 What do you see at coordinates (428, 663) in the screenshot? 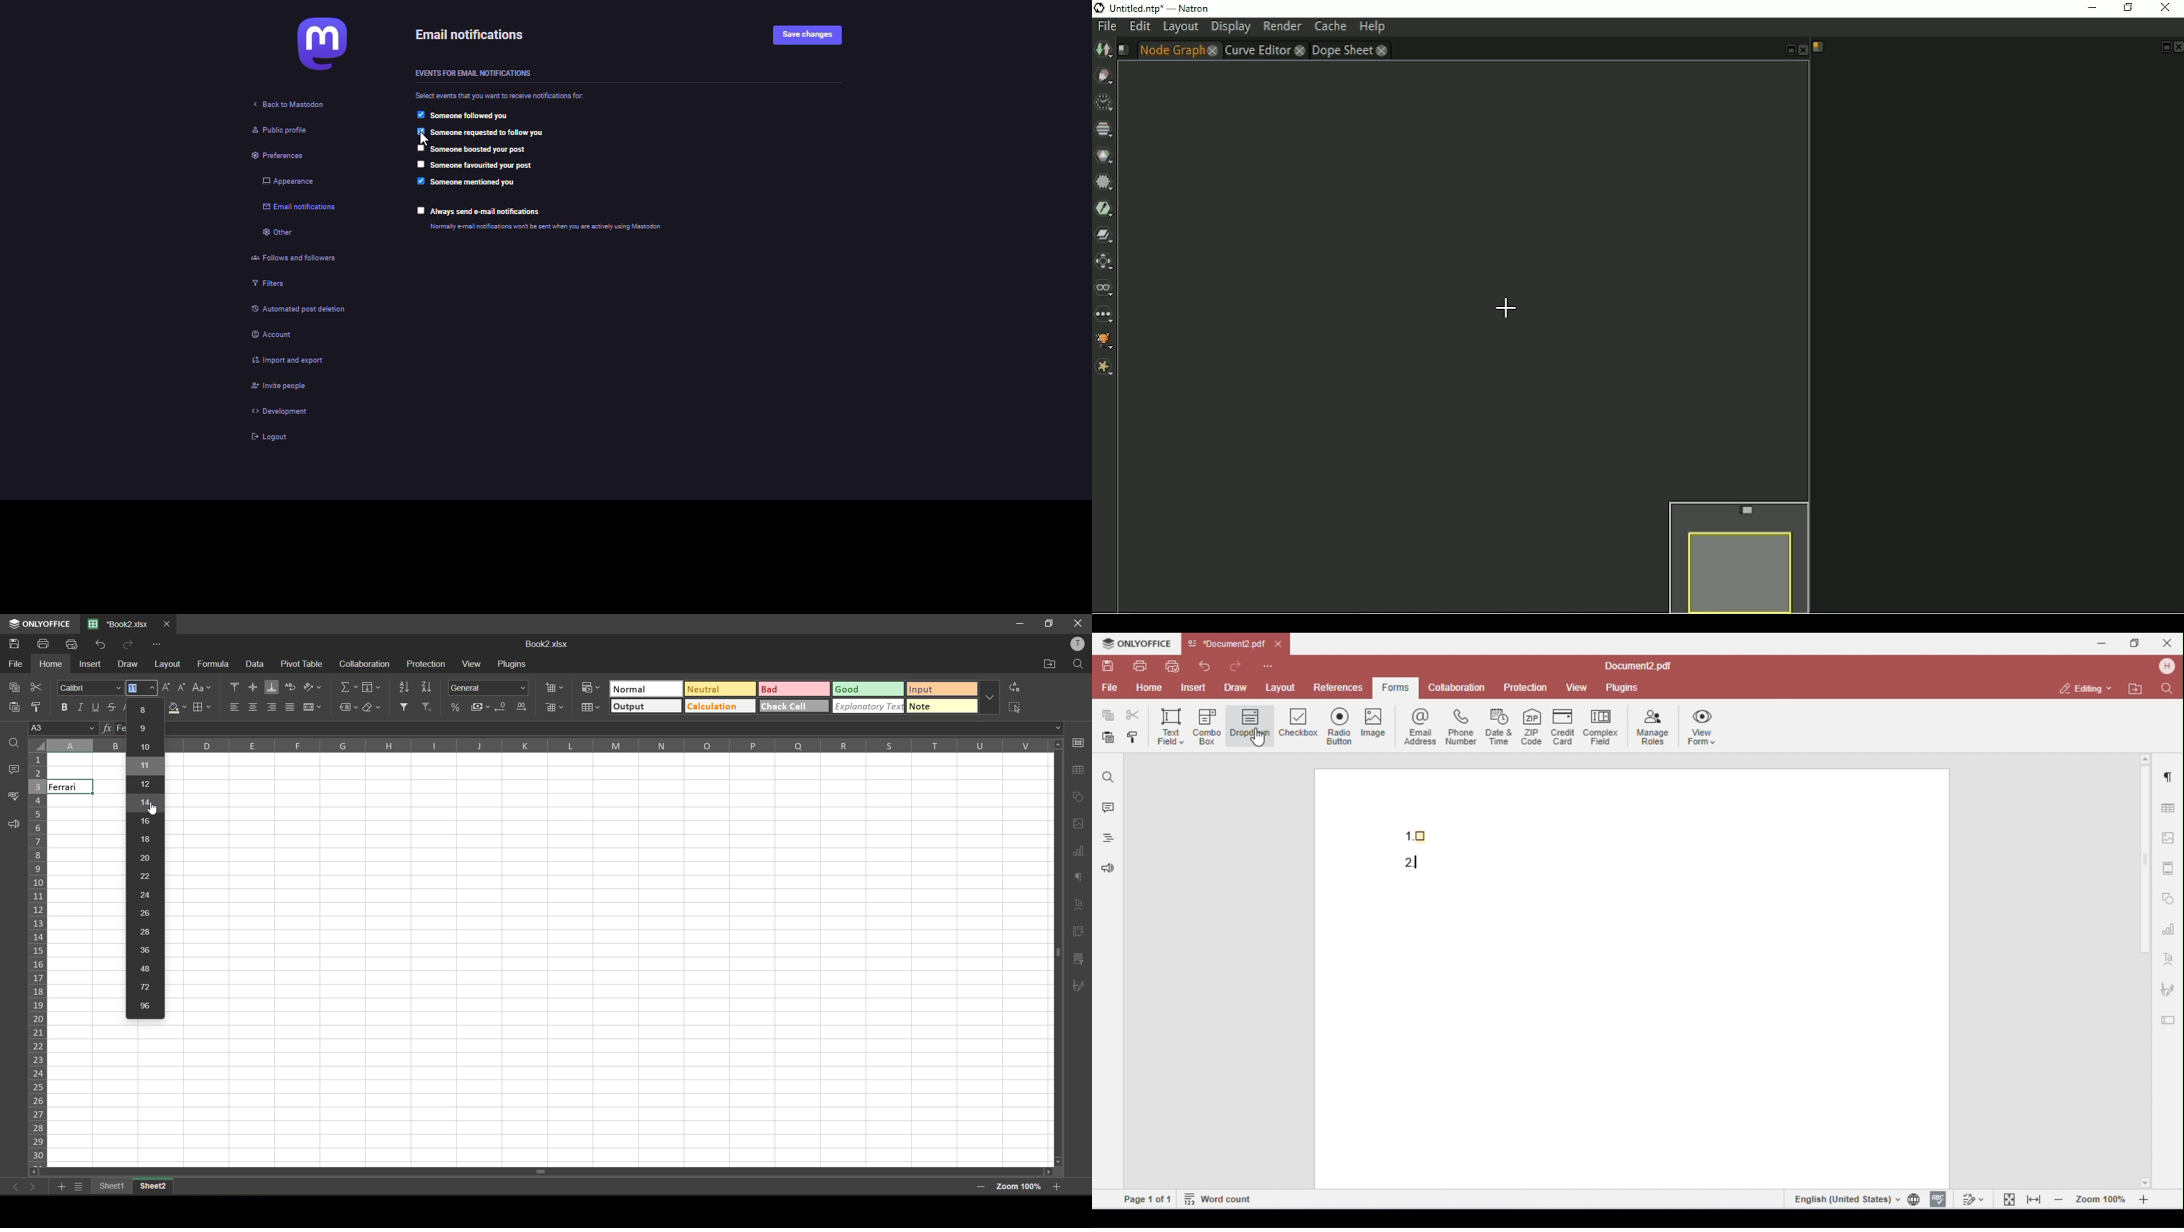
I see `protection` at bounding box center [428, 663].